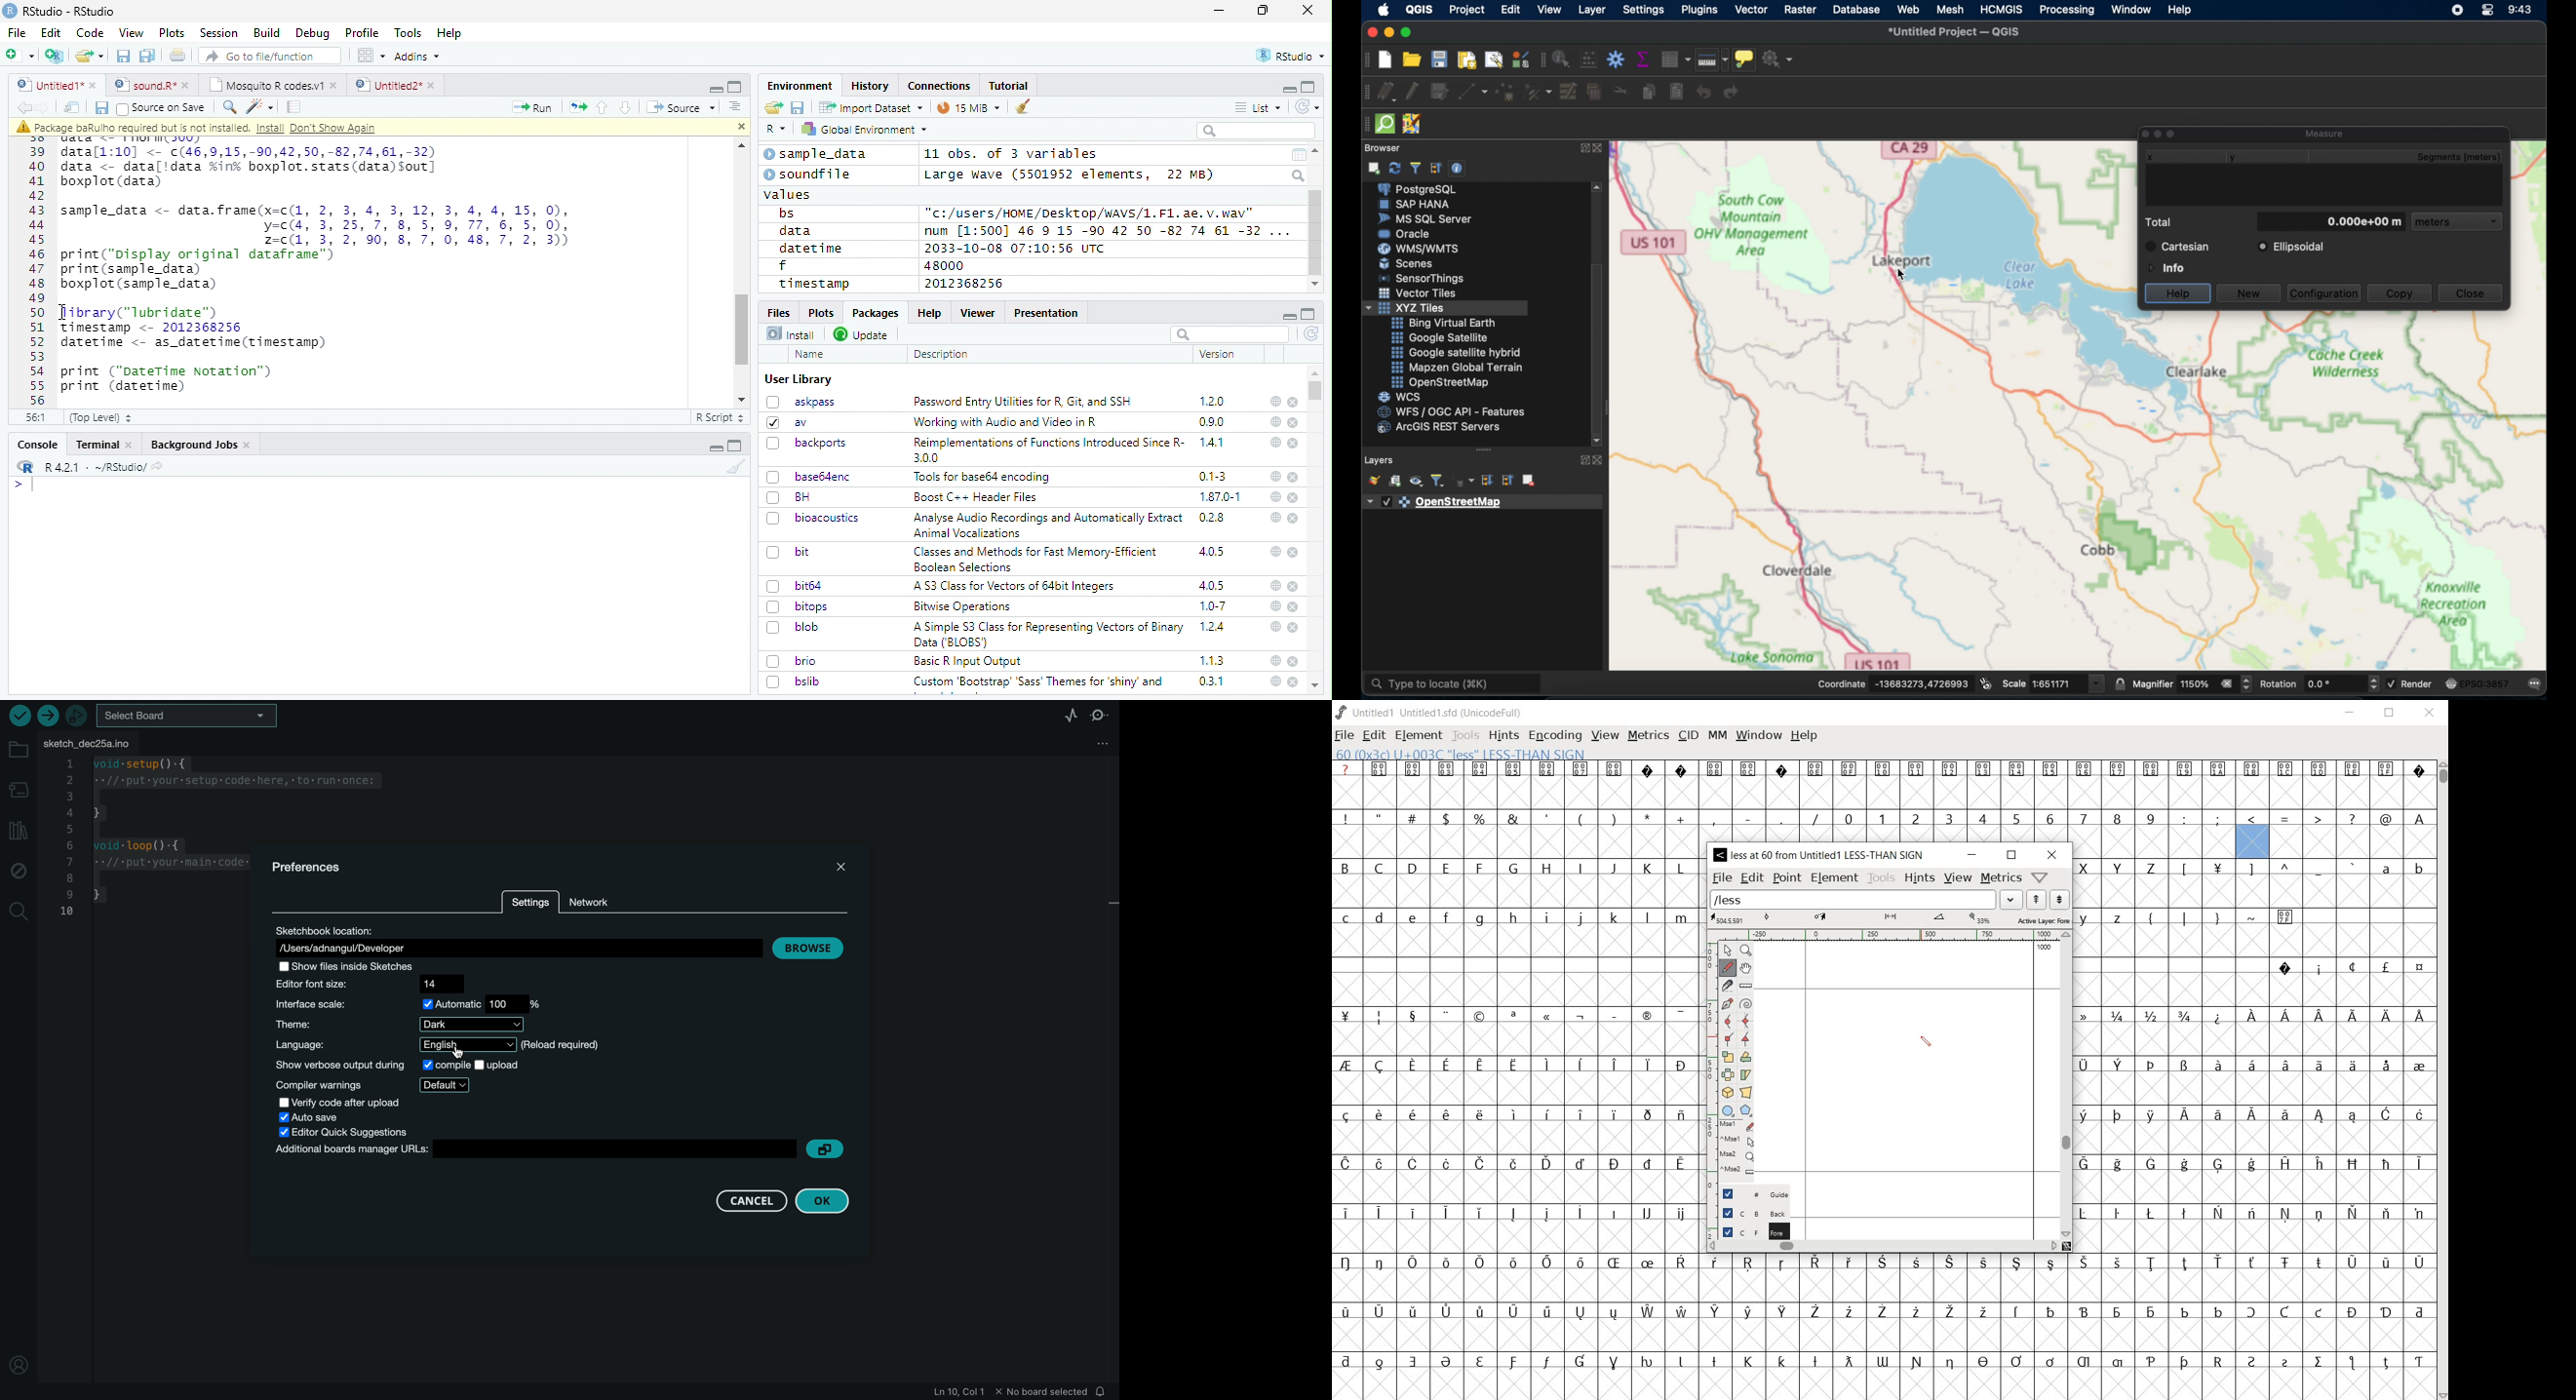 Image resolution: width=2576 pixels, height=1400 pixels. I want to click on show the previous word on the list, so click(2061, 899).